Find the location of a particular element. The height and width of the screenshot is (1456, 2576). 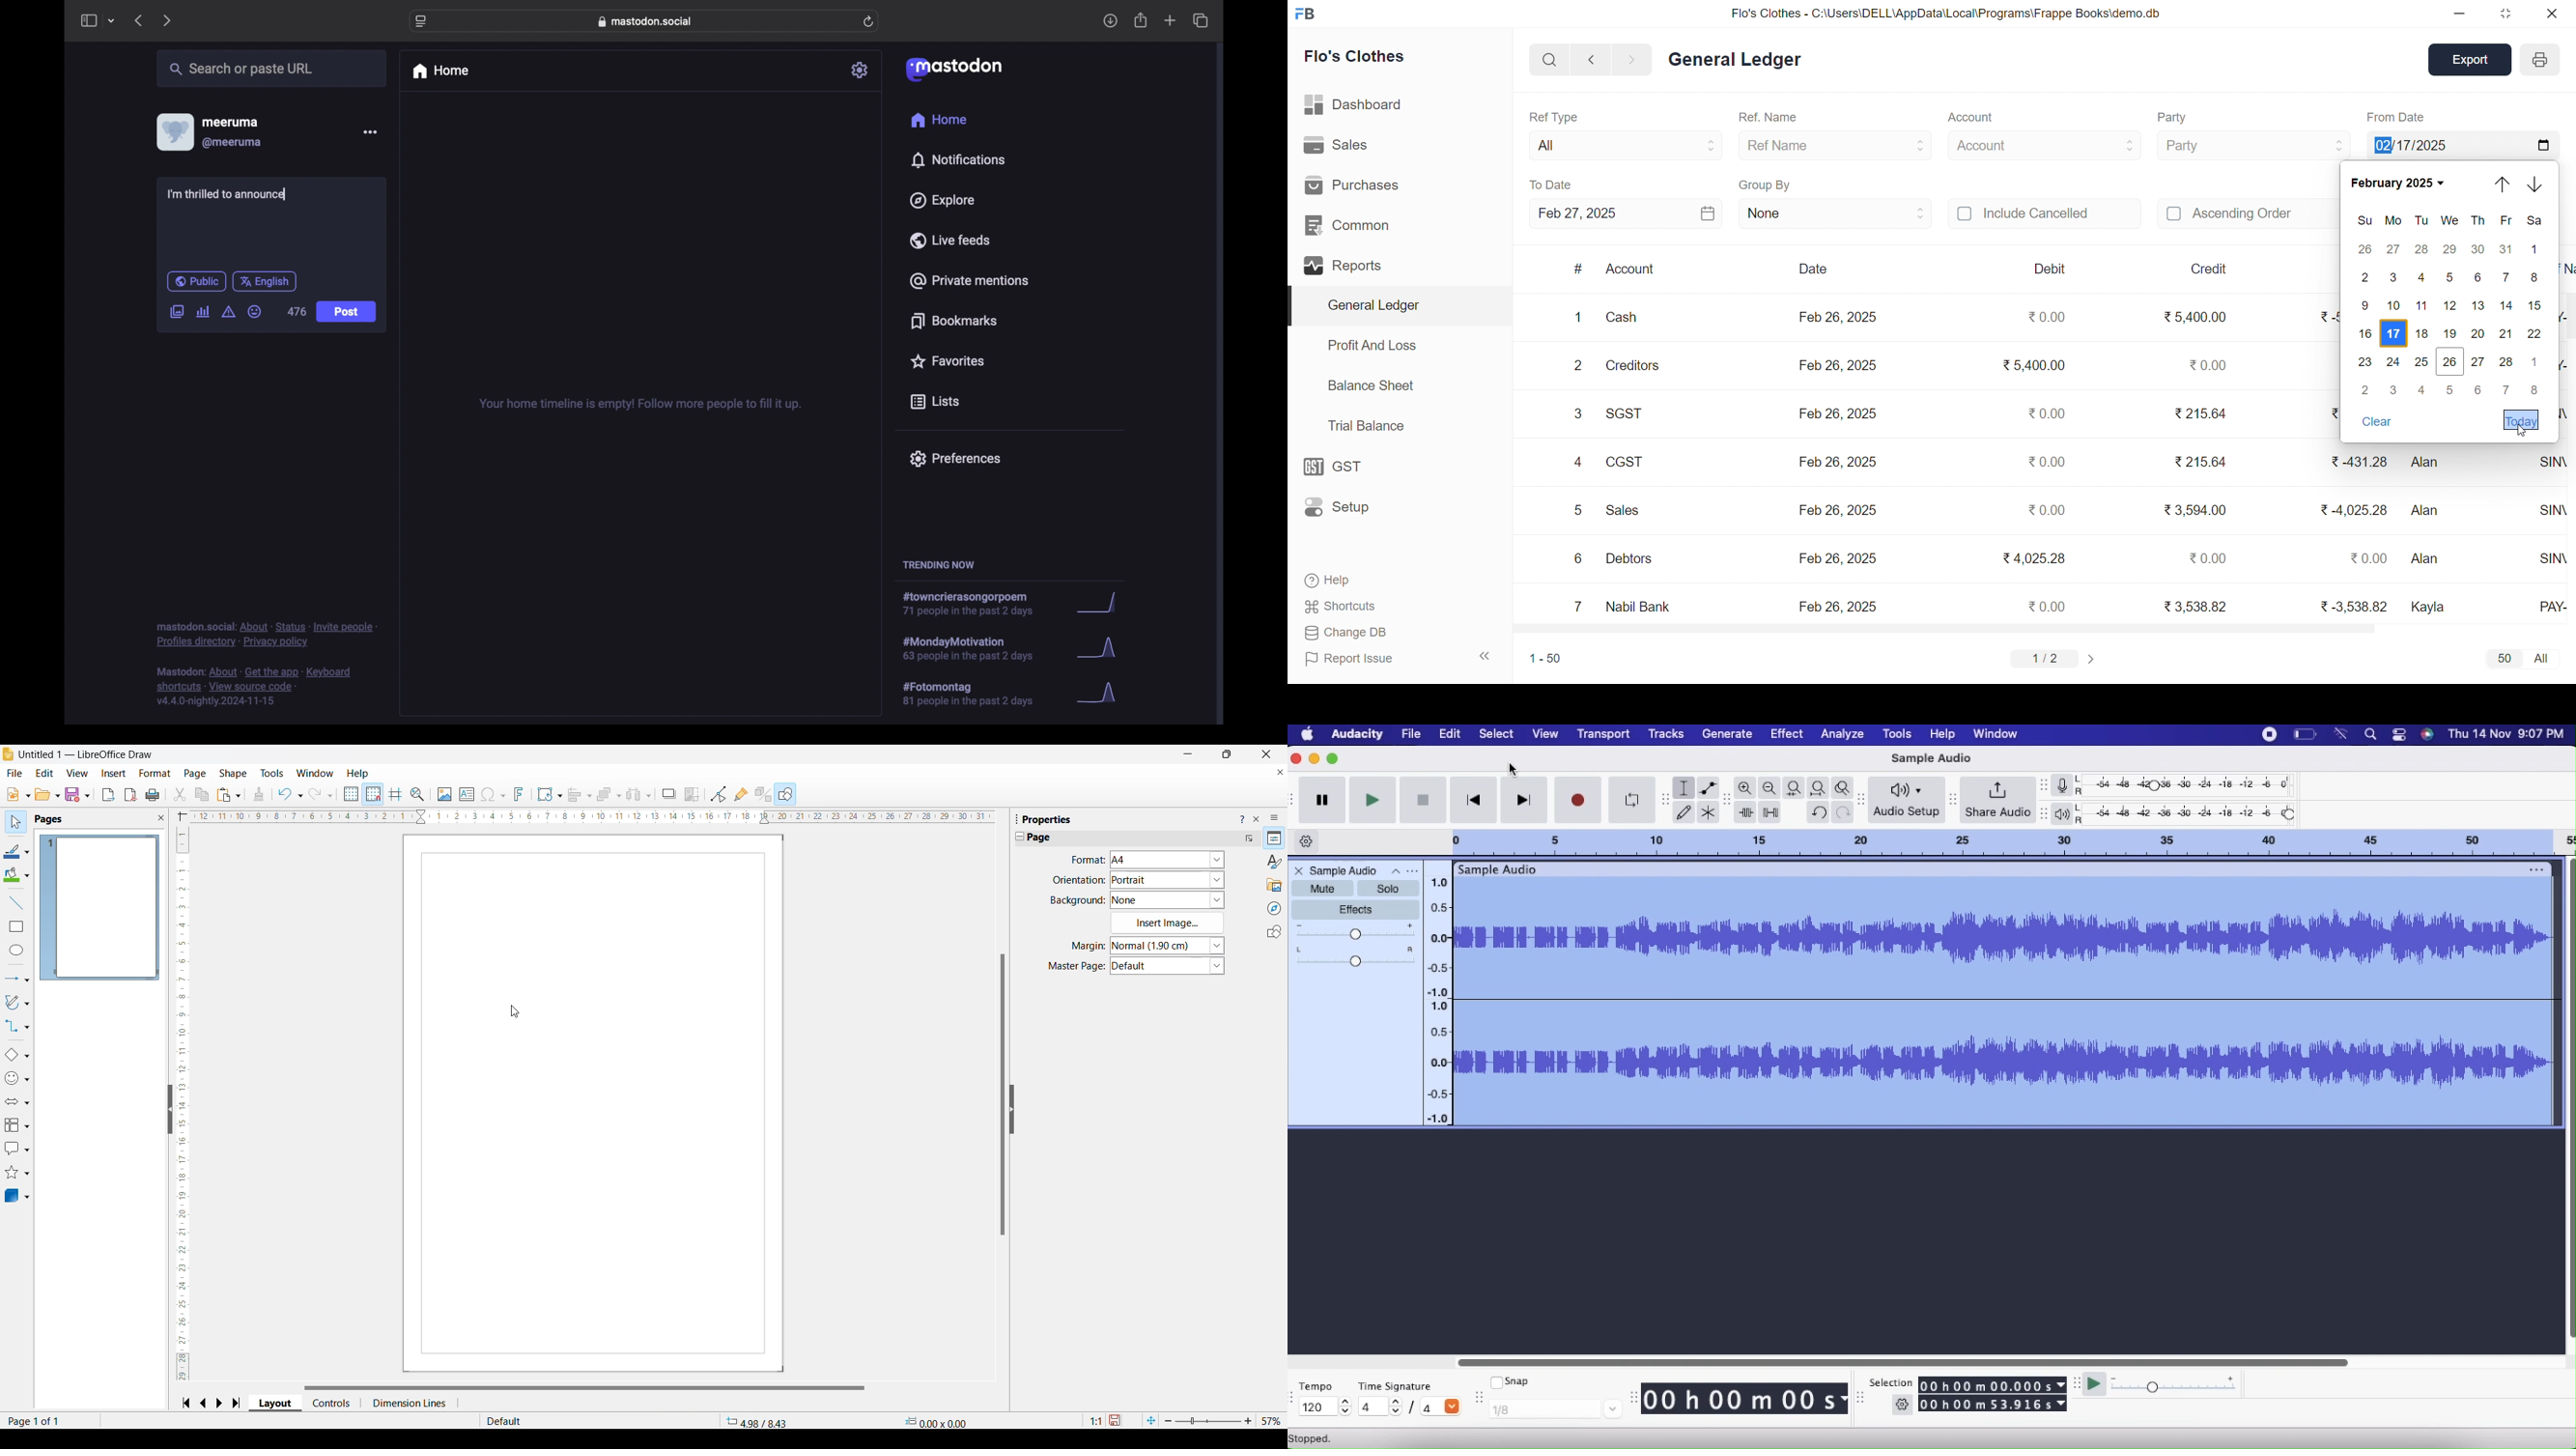

share is located at coordinates (1142, 20).